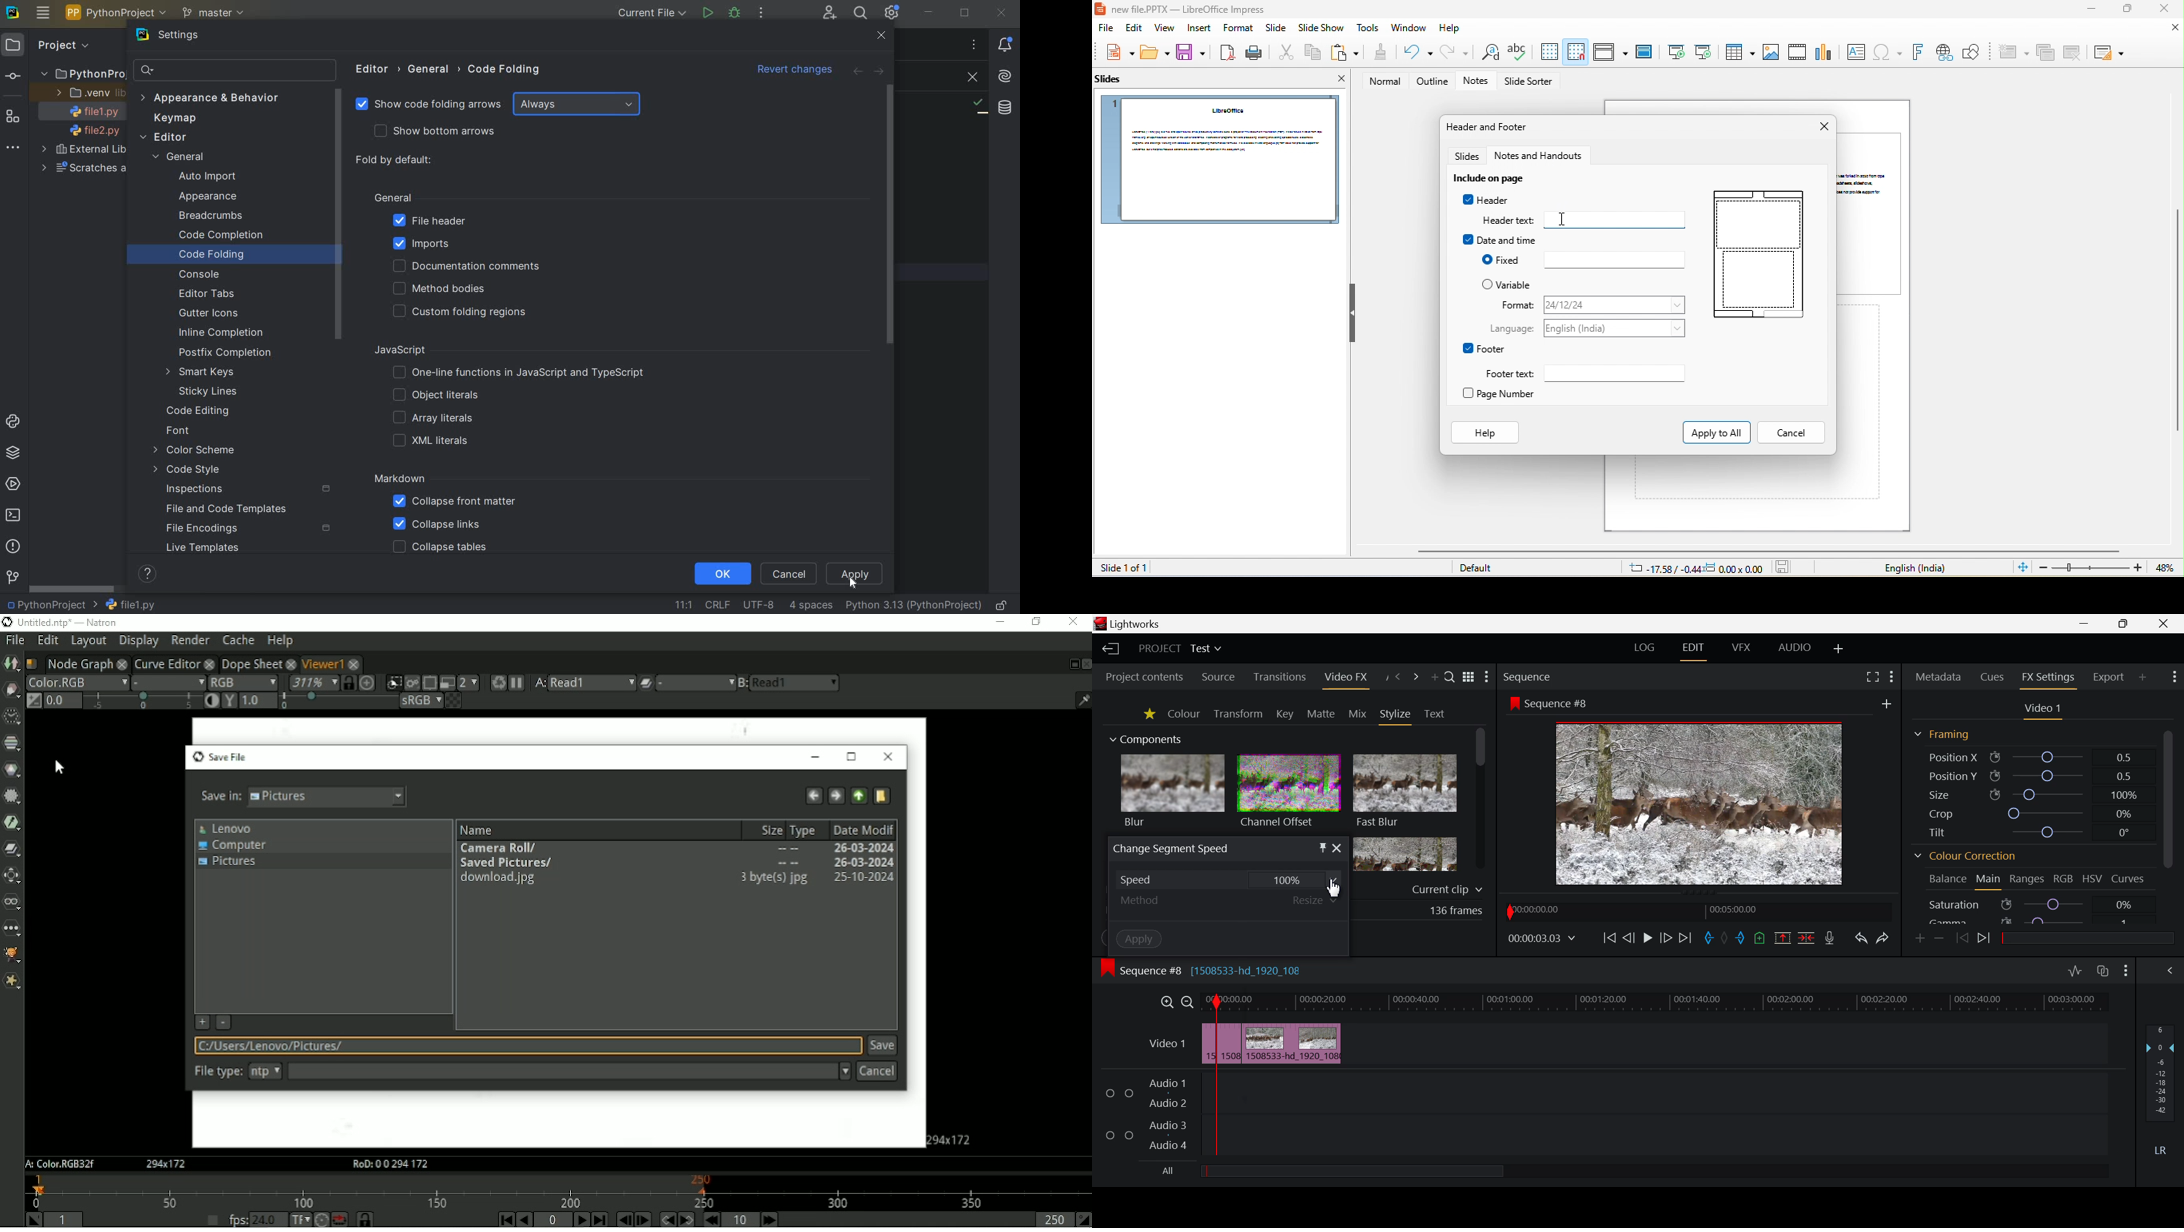 This screenshot has width=2184, height=1232. What do you see at coordinates (2012, 53) in the screenshot?
I see `new slide` at bounding box center [2012, 53].